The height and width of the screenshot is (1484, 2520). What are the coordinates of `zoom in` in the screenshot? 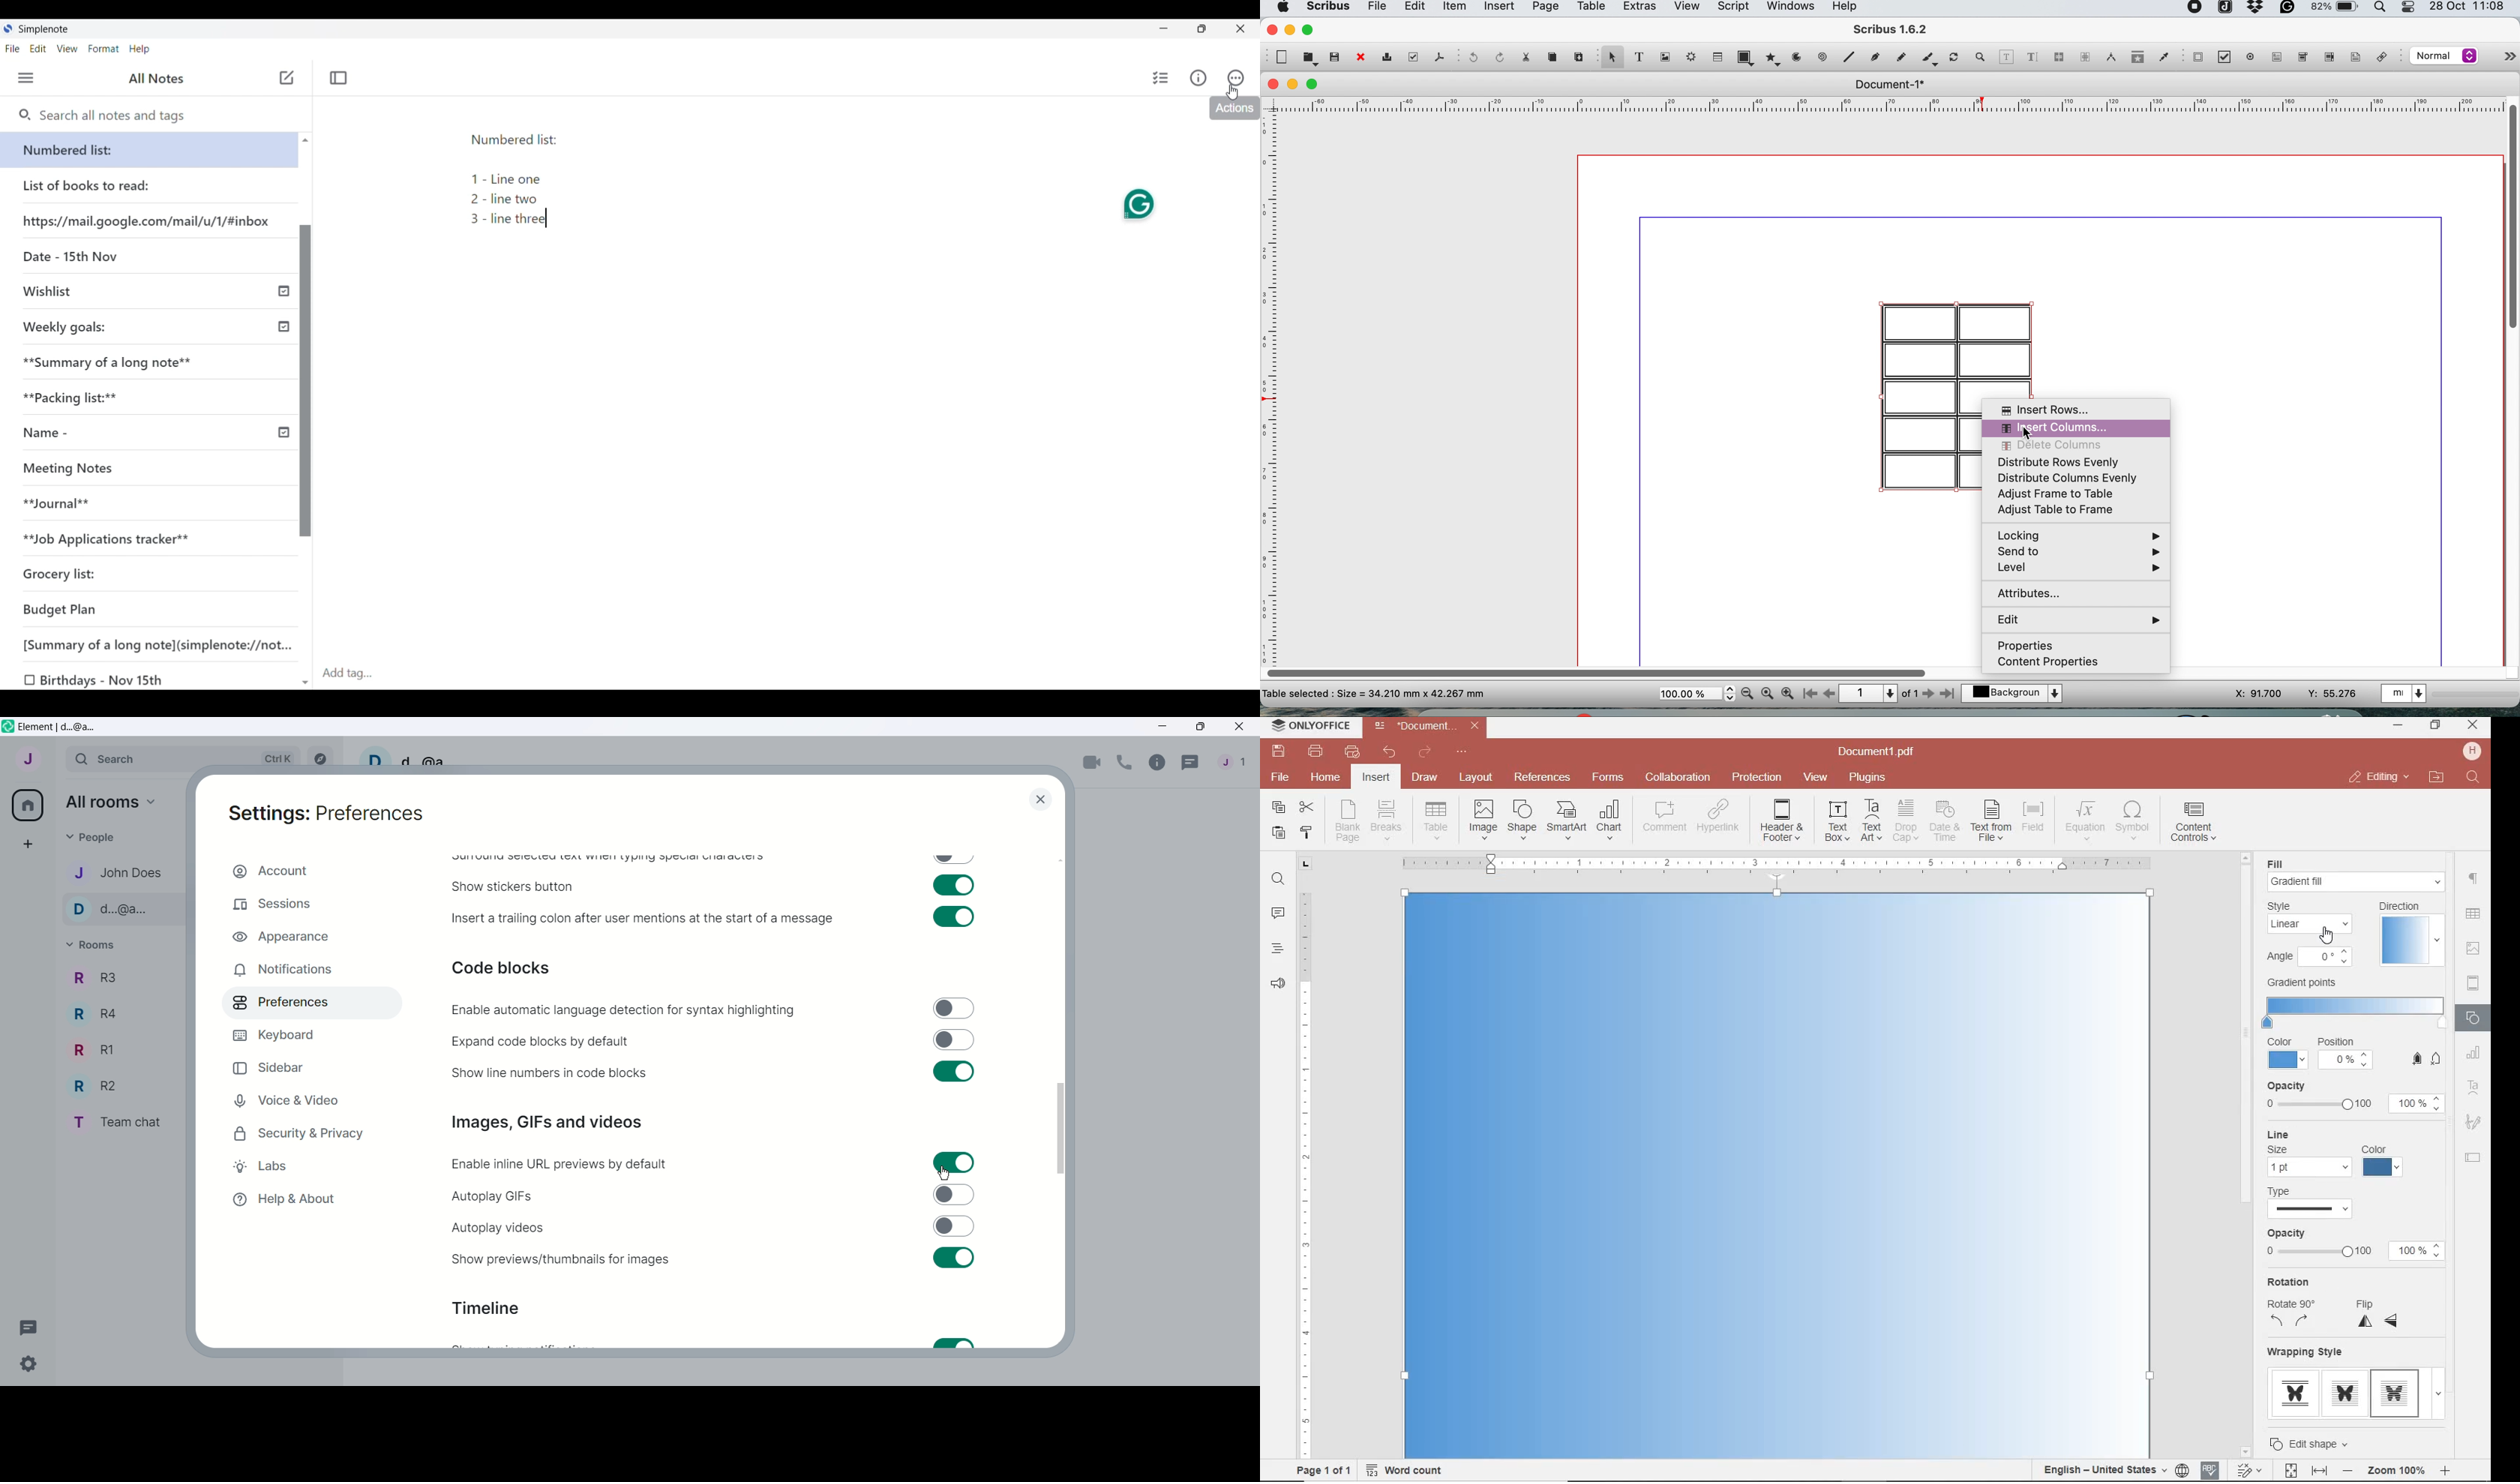 It's located at (1788, 694).